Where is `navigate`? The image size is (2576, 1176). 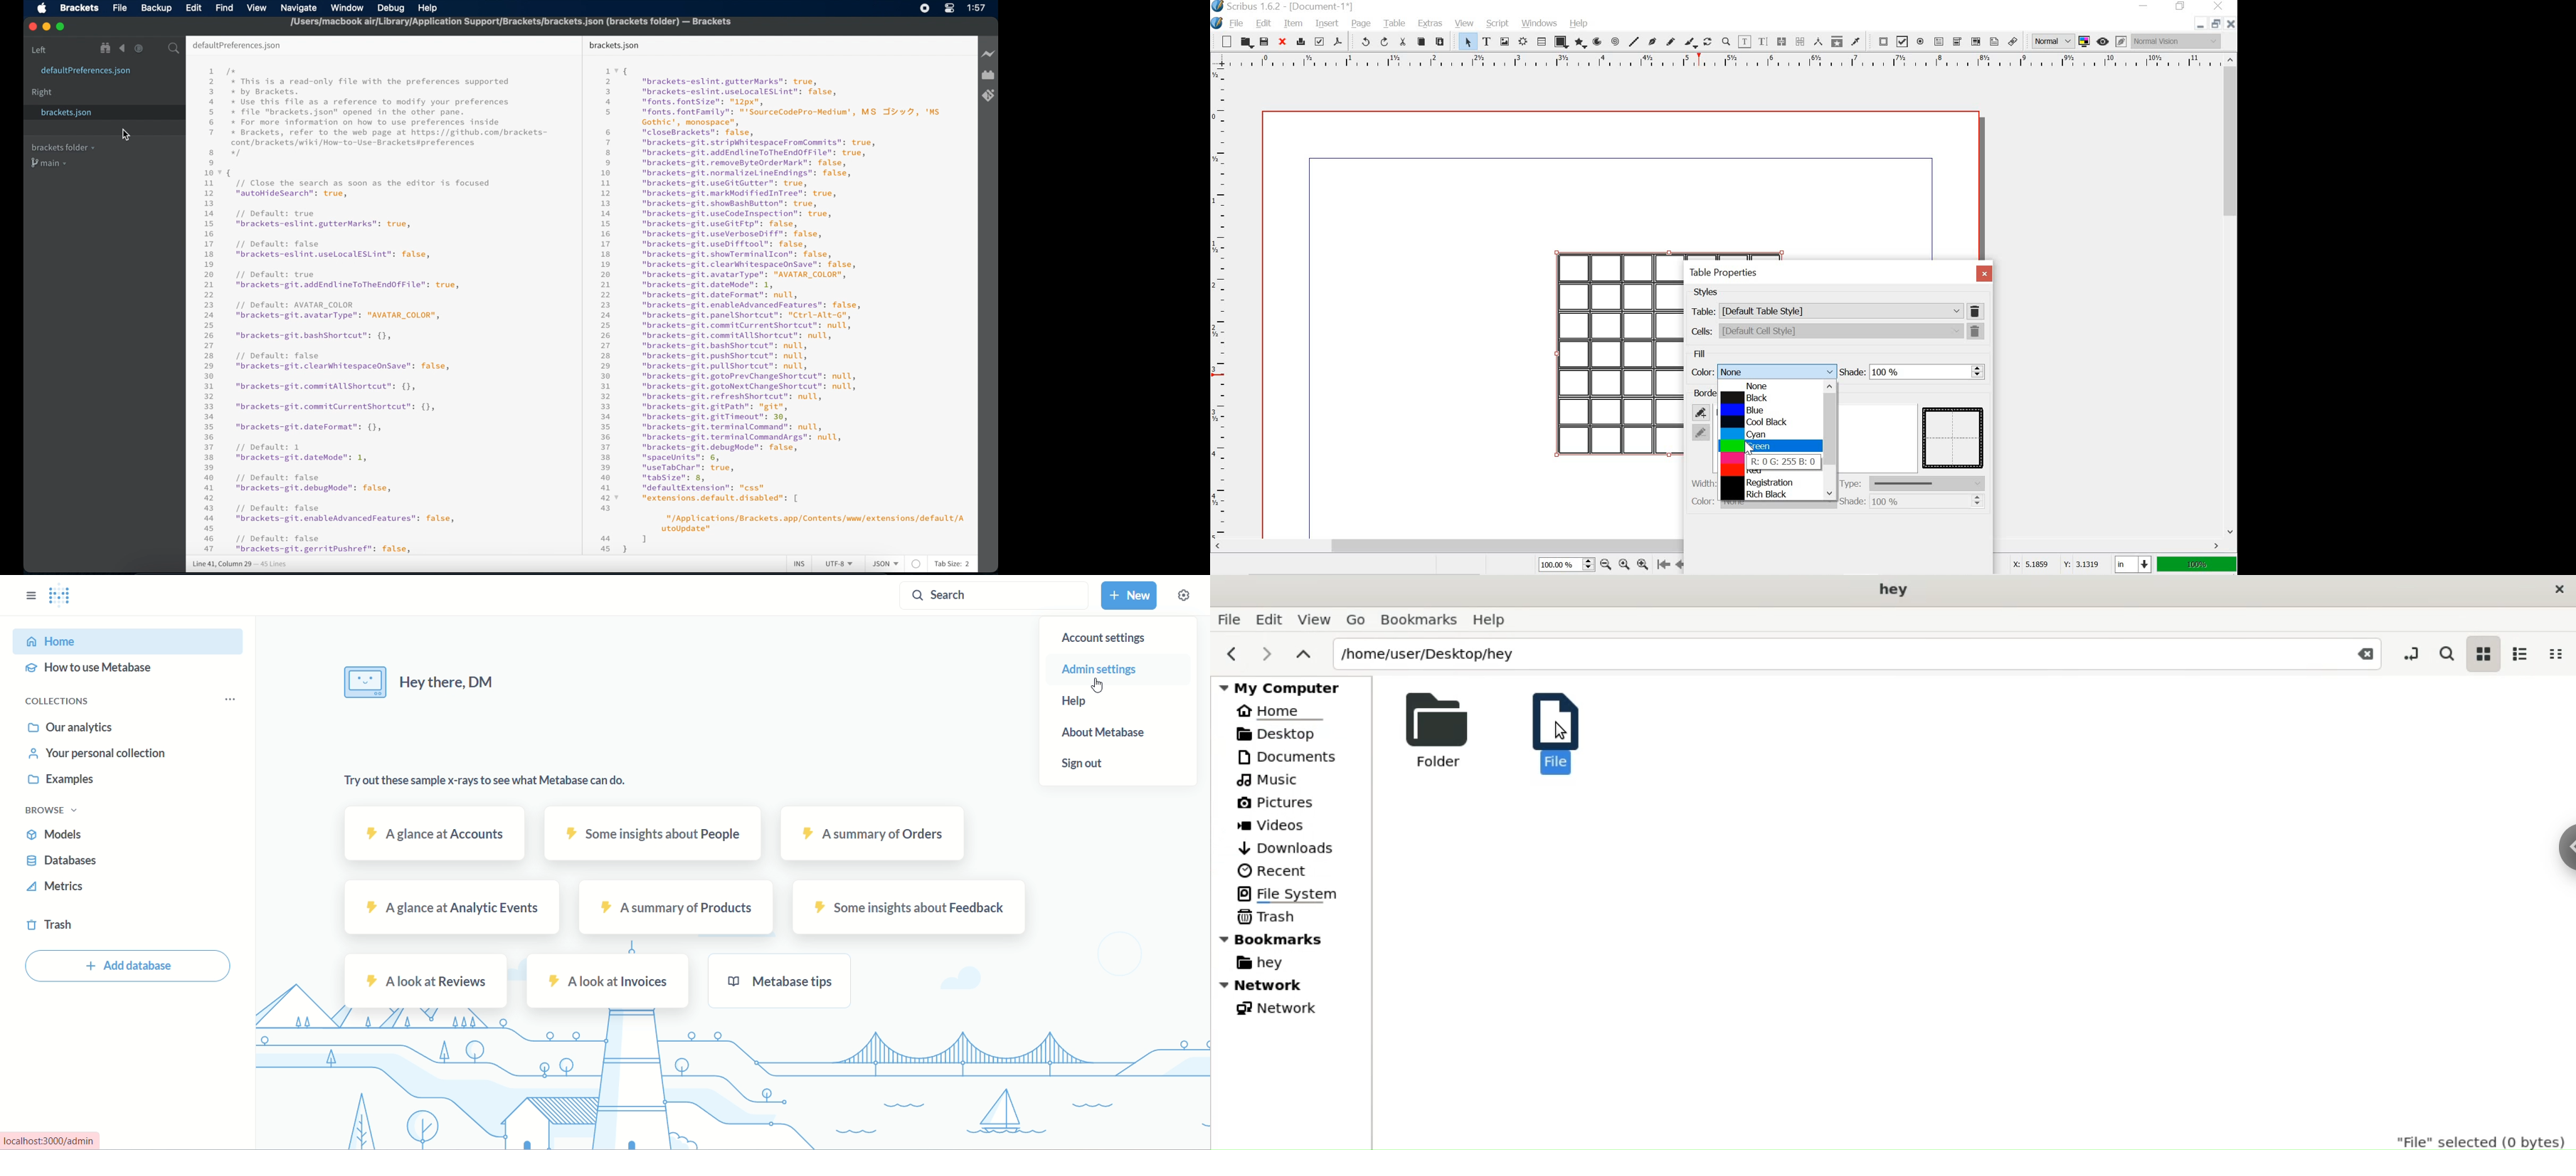 navigate is located at coordinates (301, 7).